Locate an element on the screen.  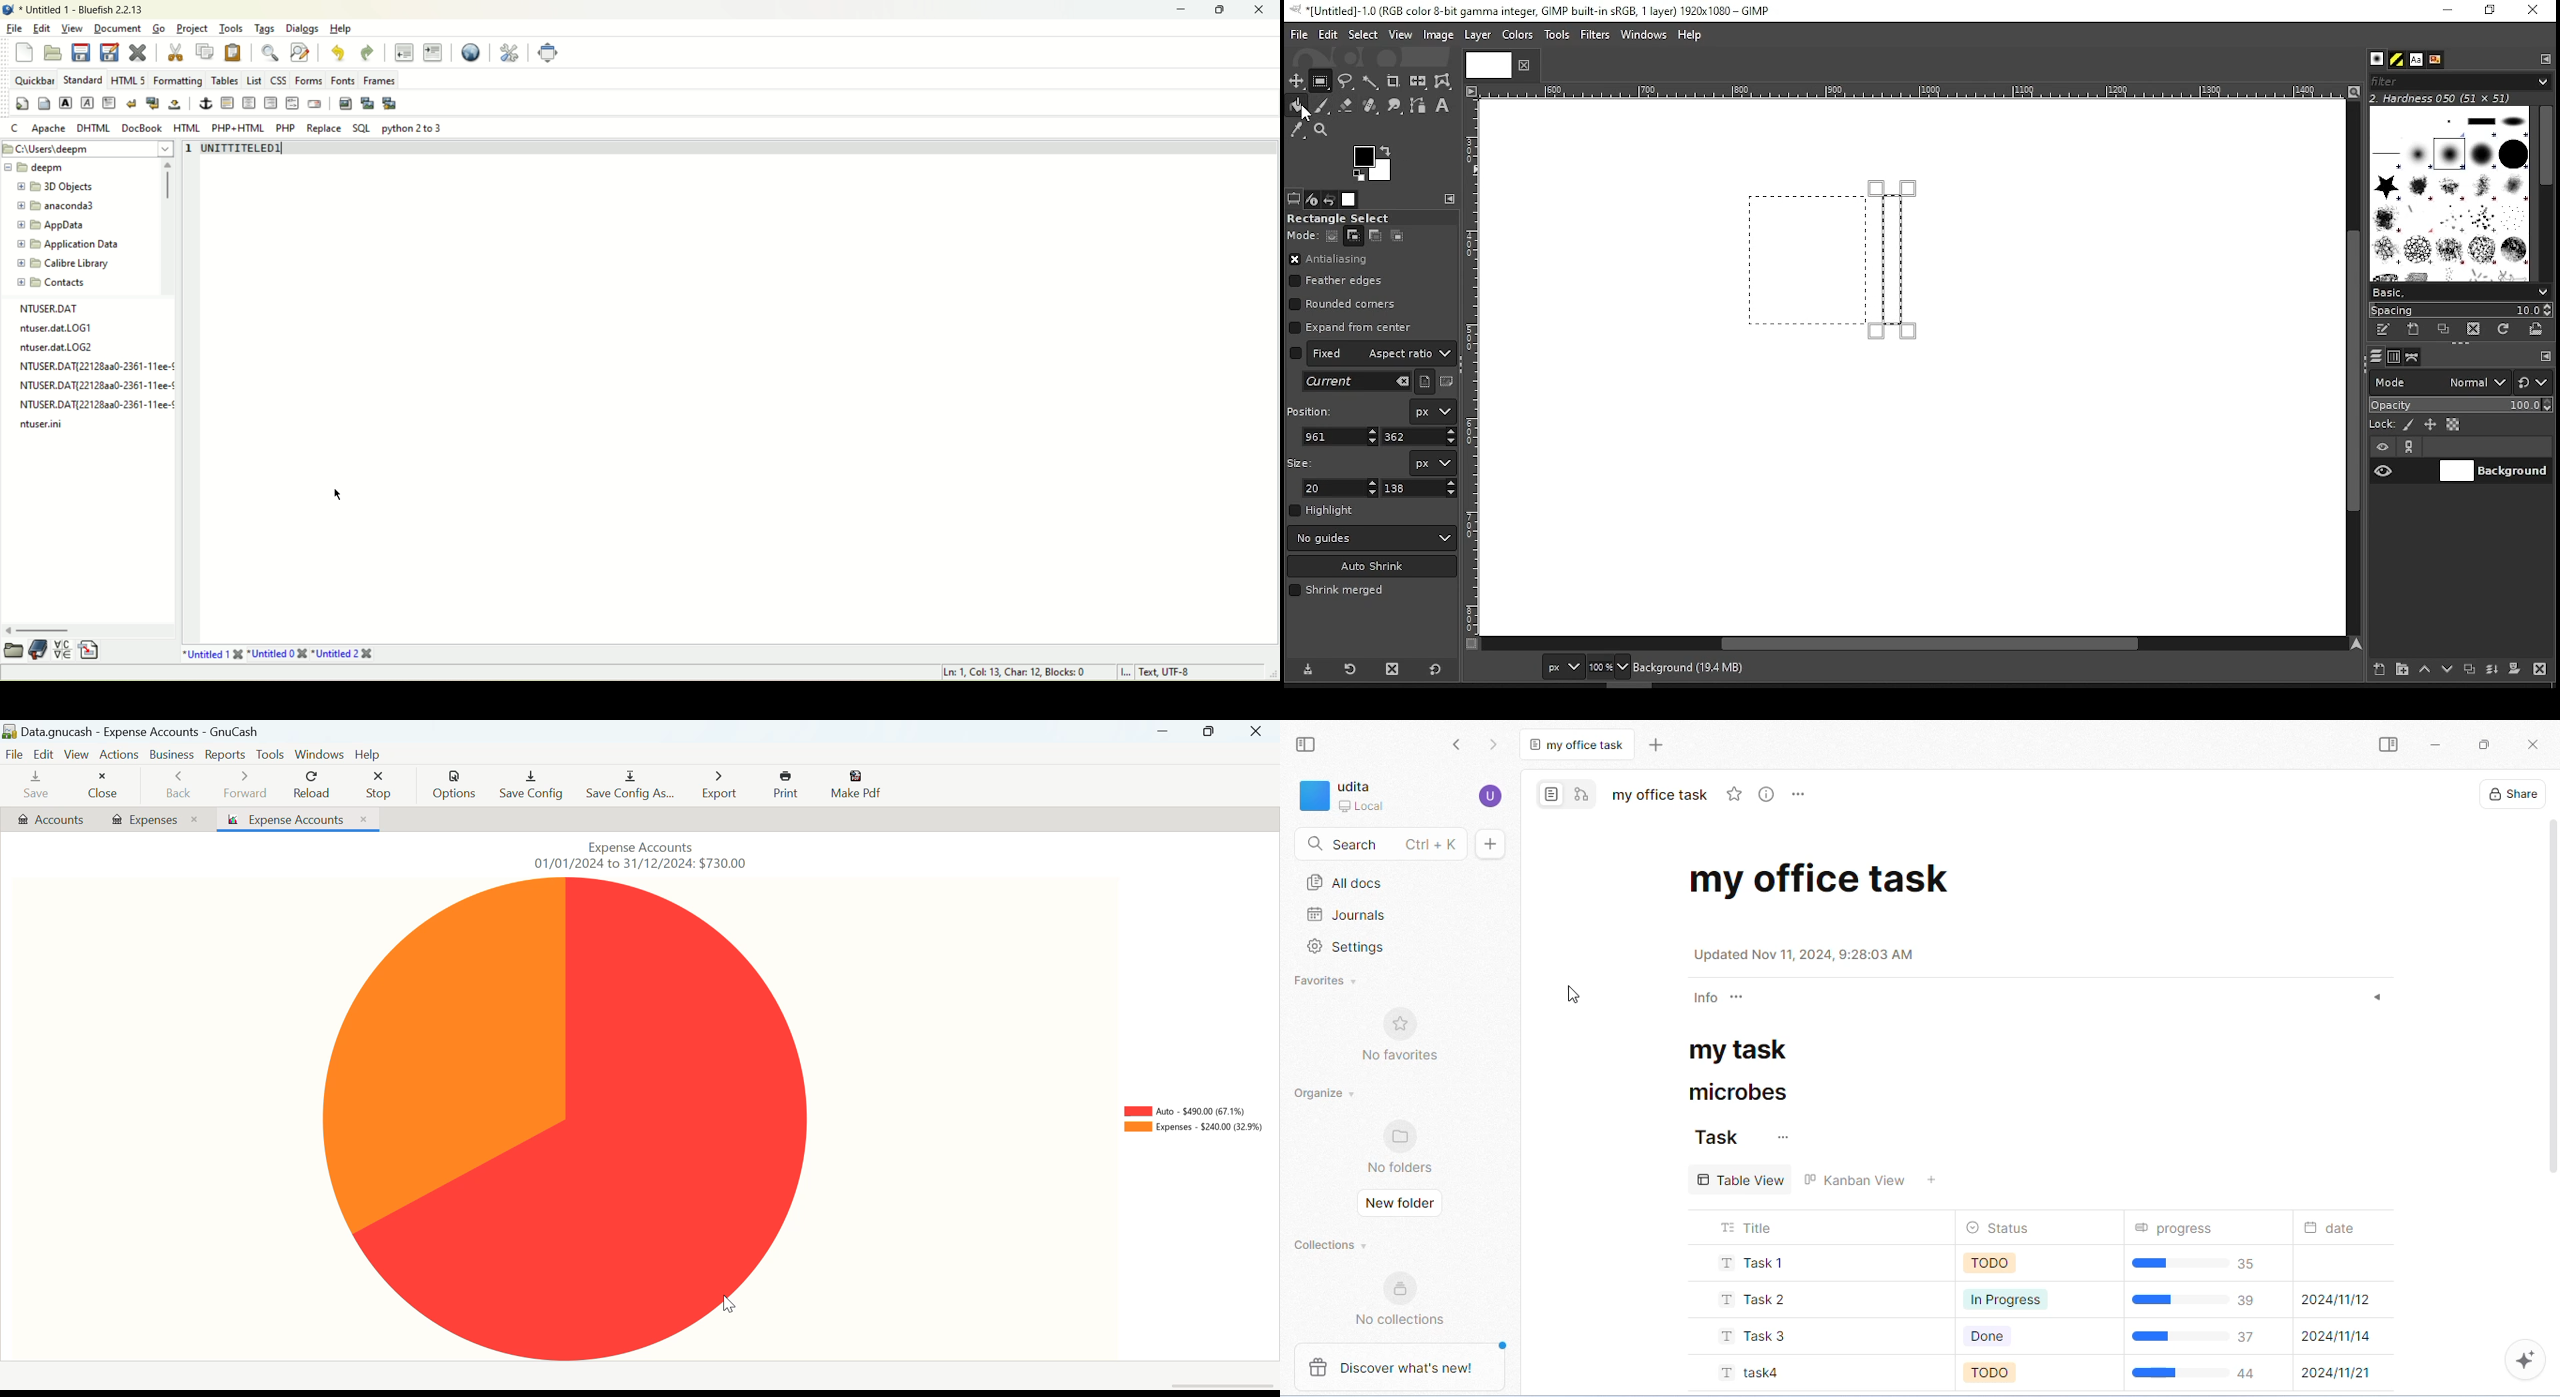
Make Pdf is located at coordinates (855, 786).